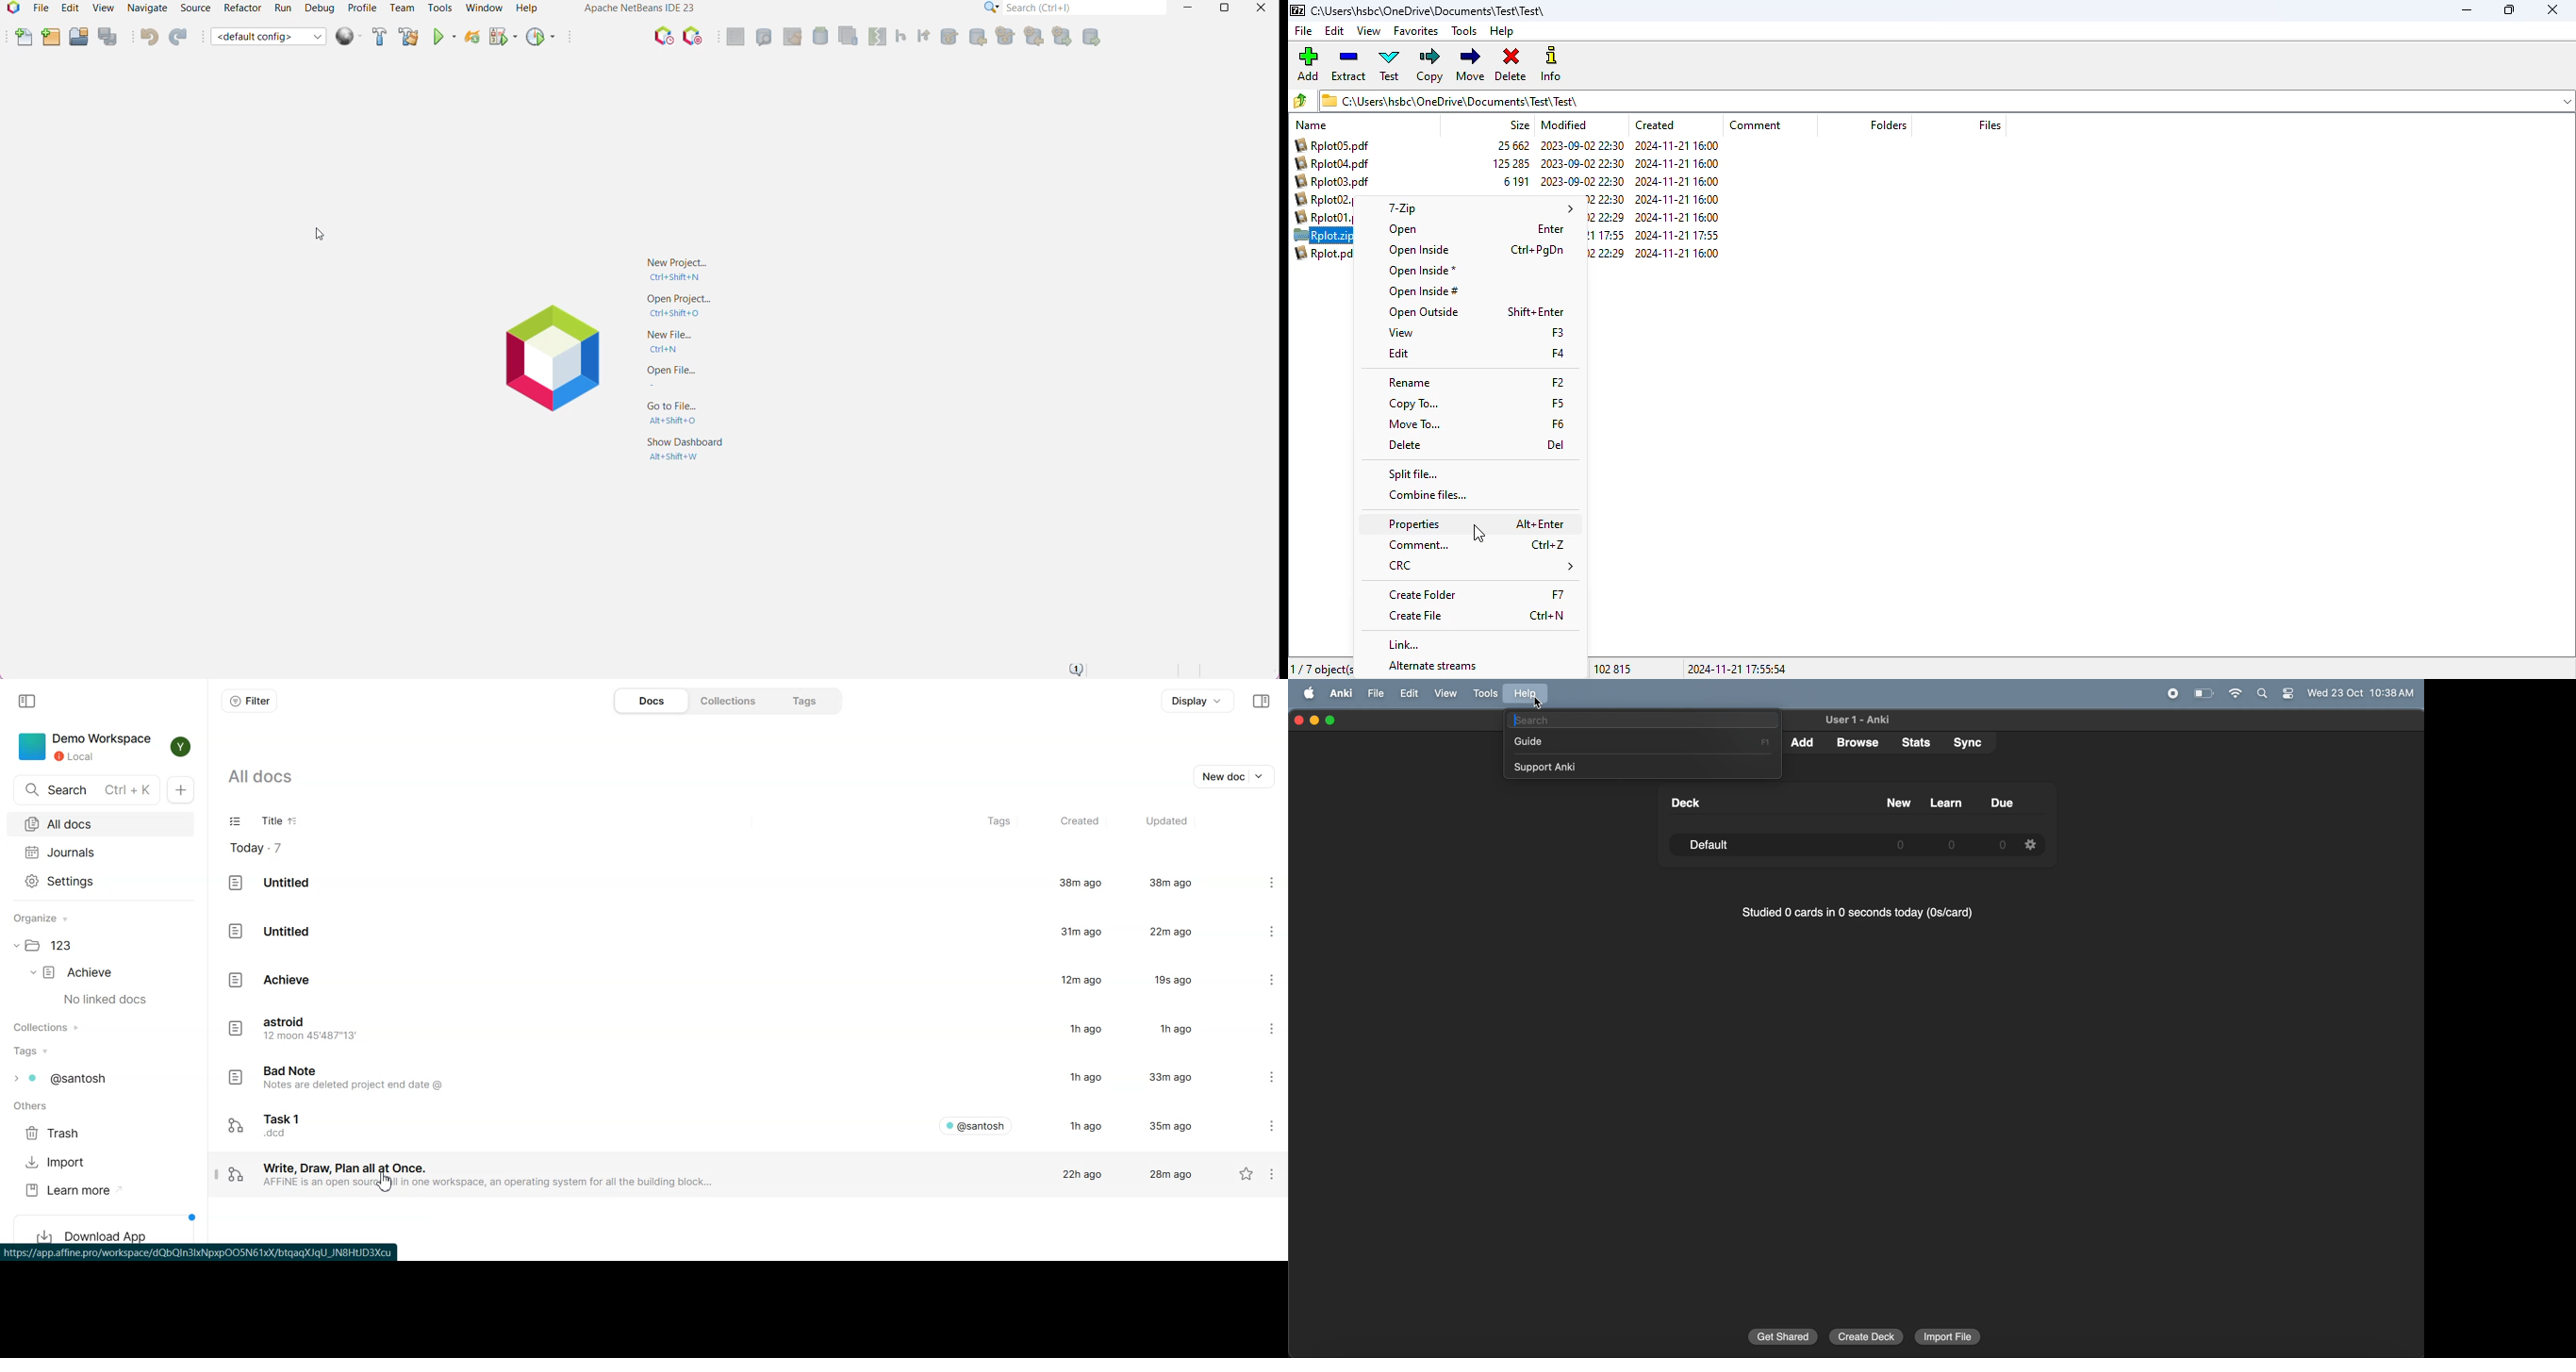  I want to click on Trash, so click(57, 1134).